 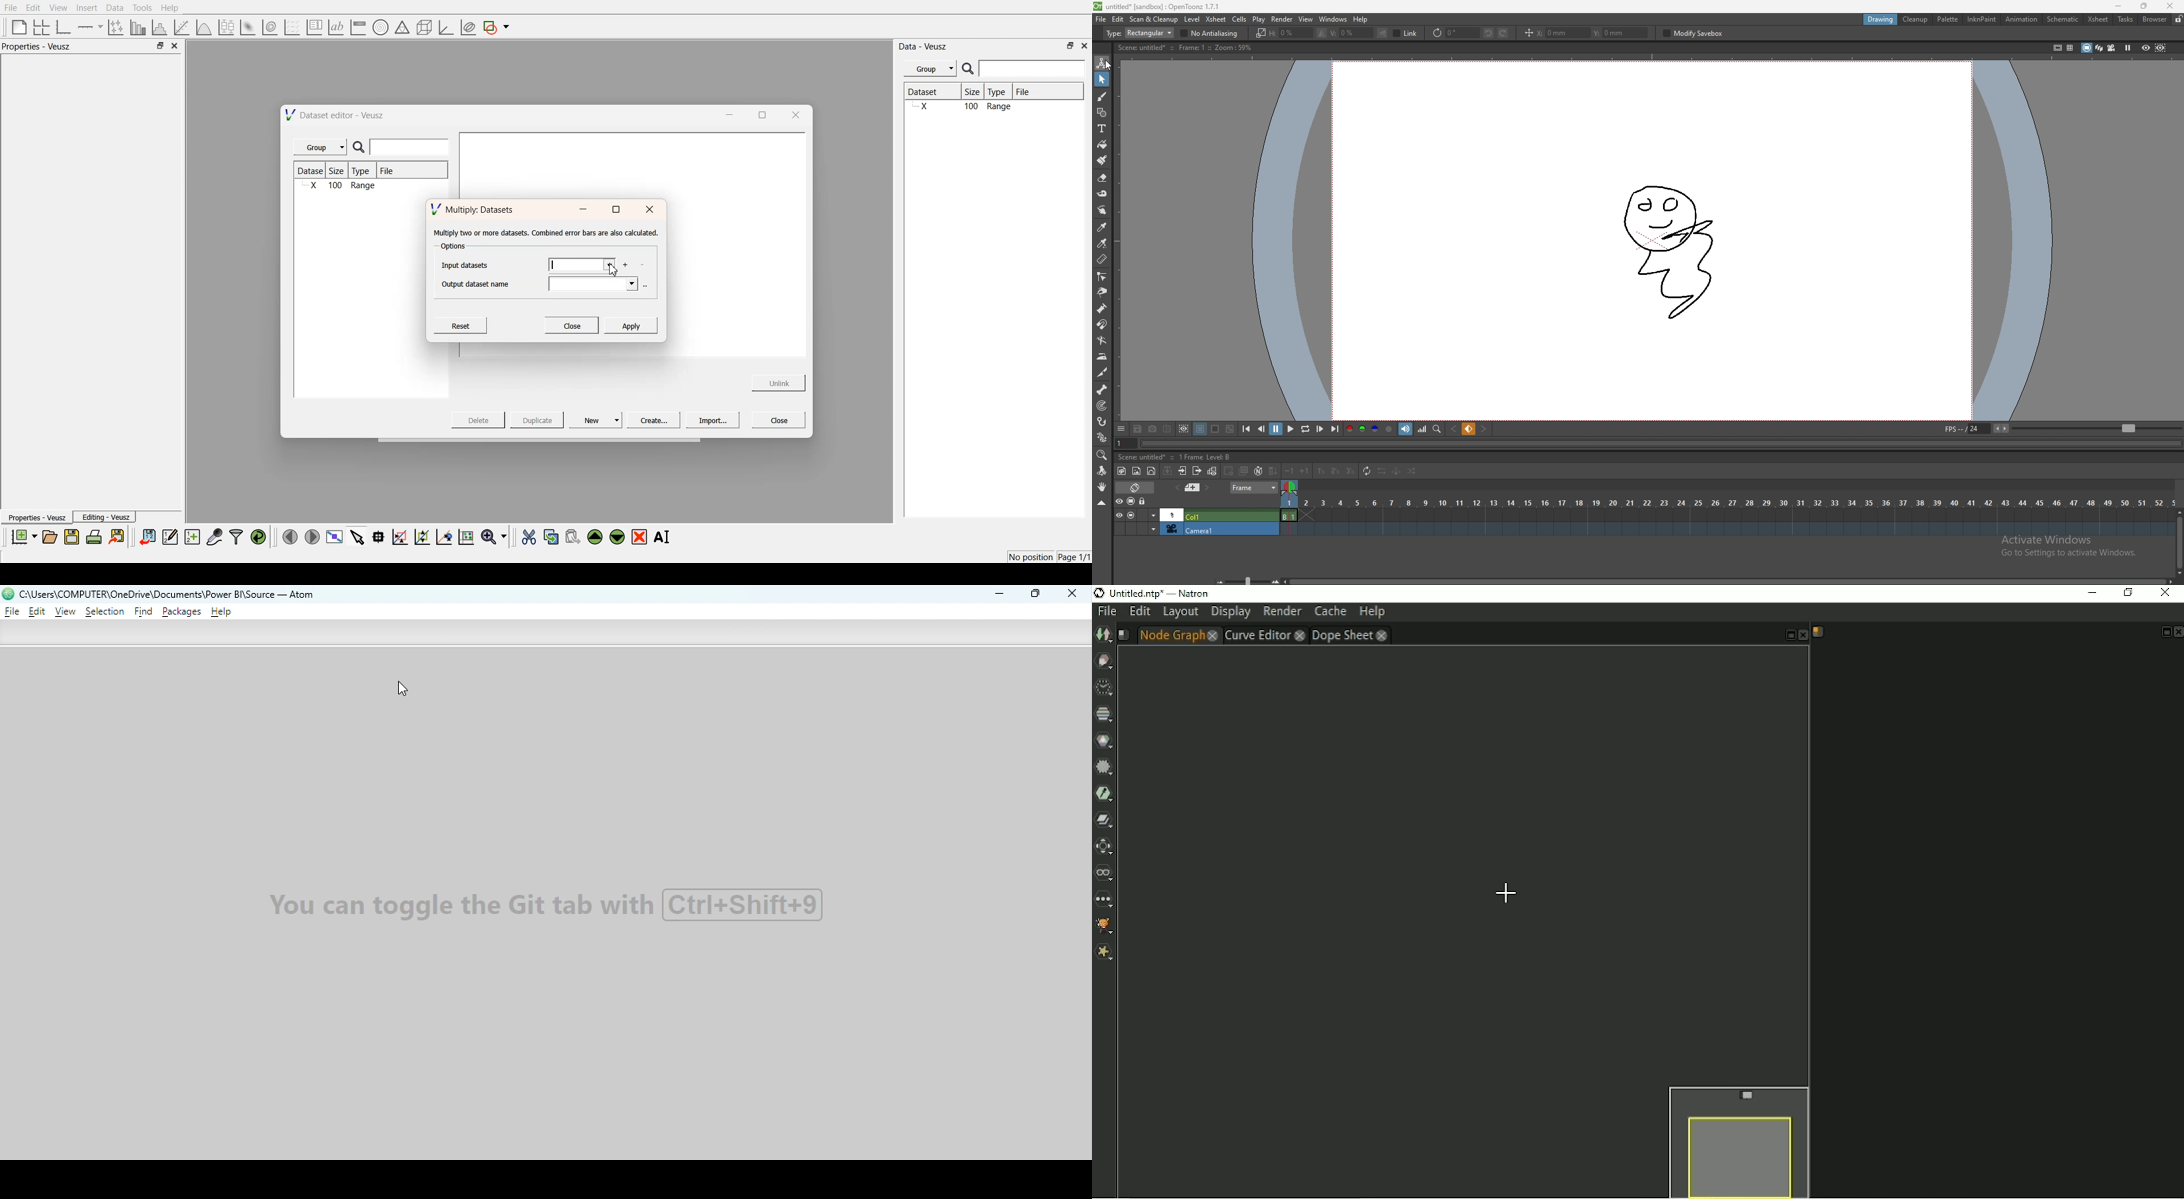 What do you see at coordinates (204, 26) in the screenshot?
I see `plot a function on a graph` at bounding box center [204, 26].